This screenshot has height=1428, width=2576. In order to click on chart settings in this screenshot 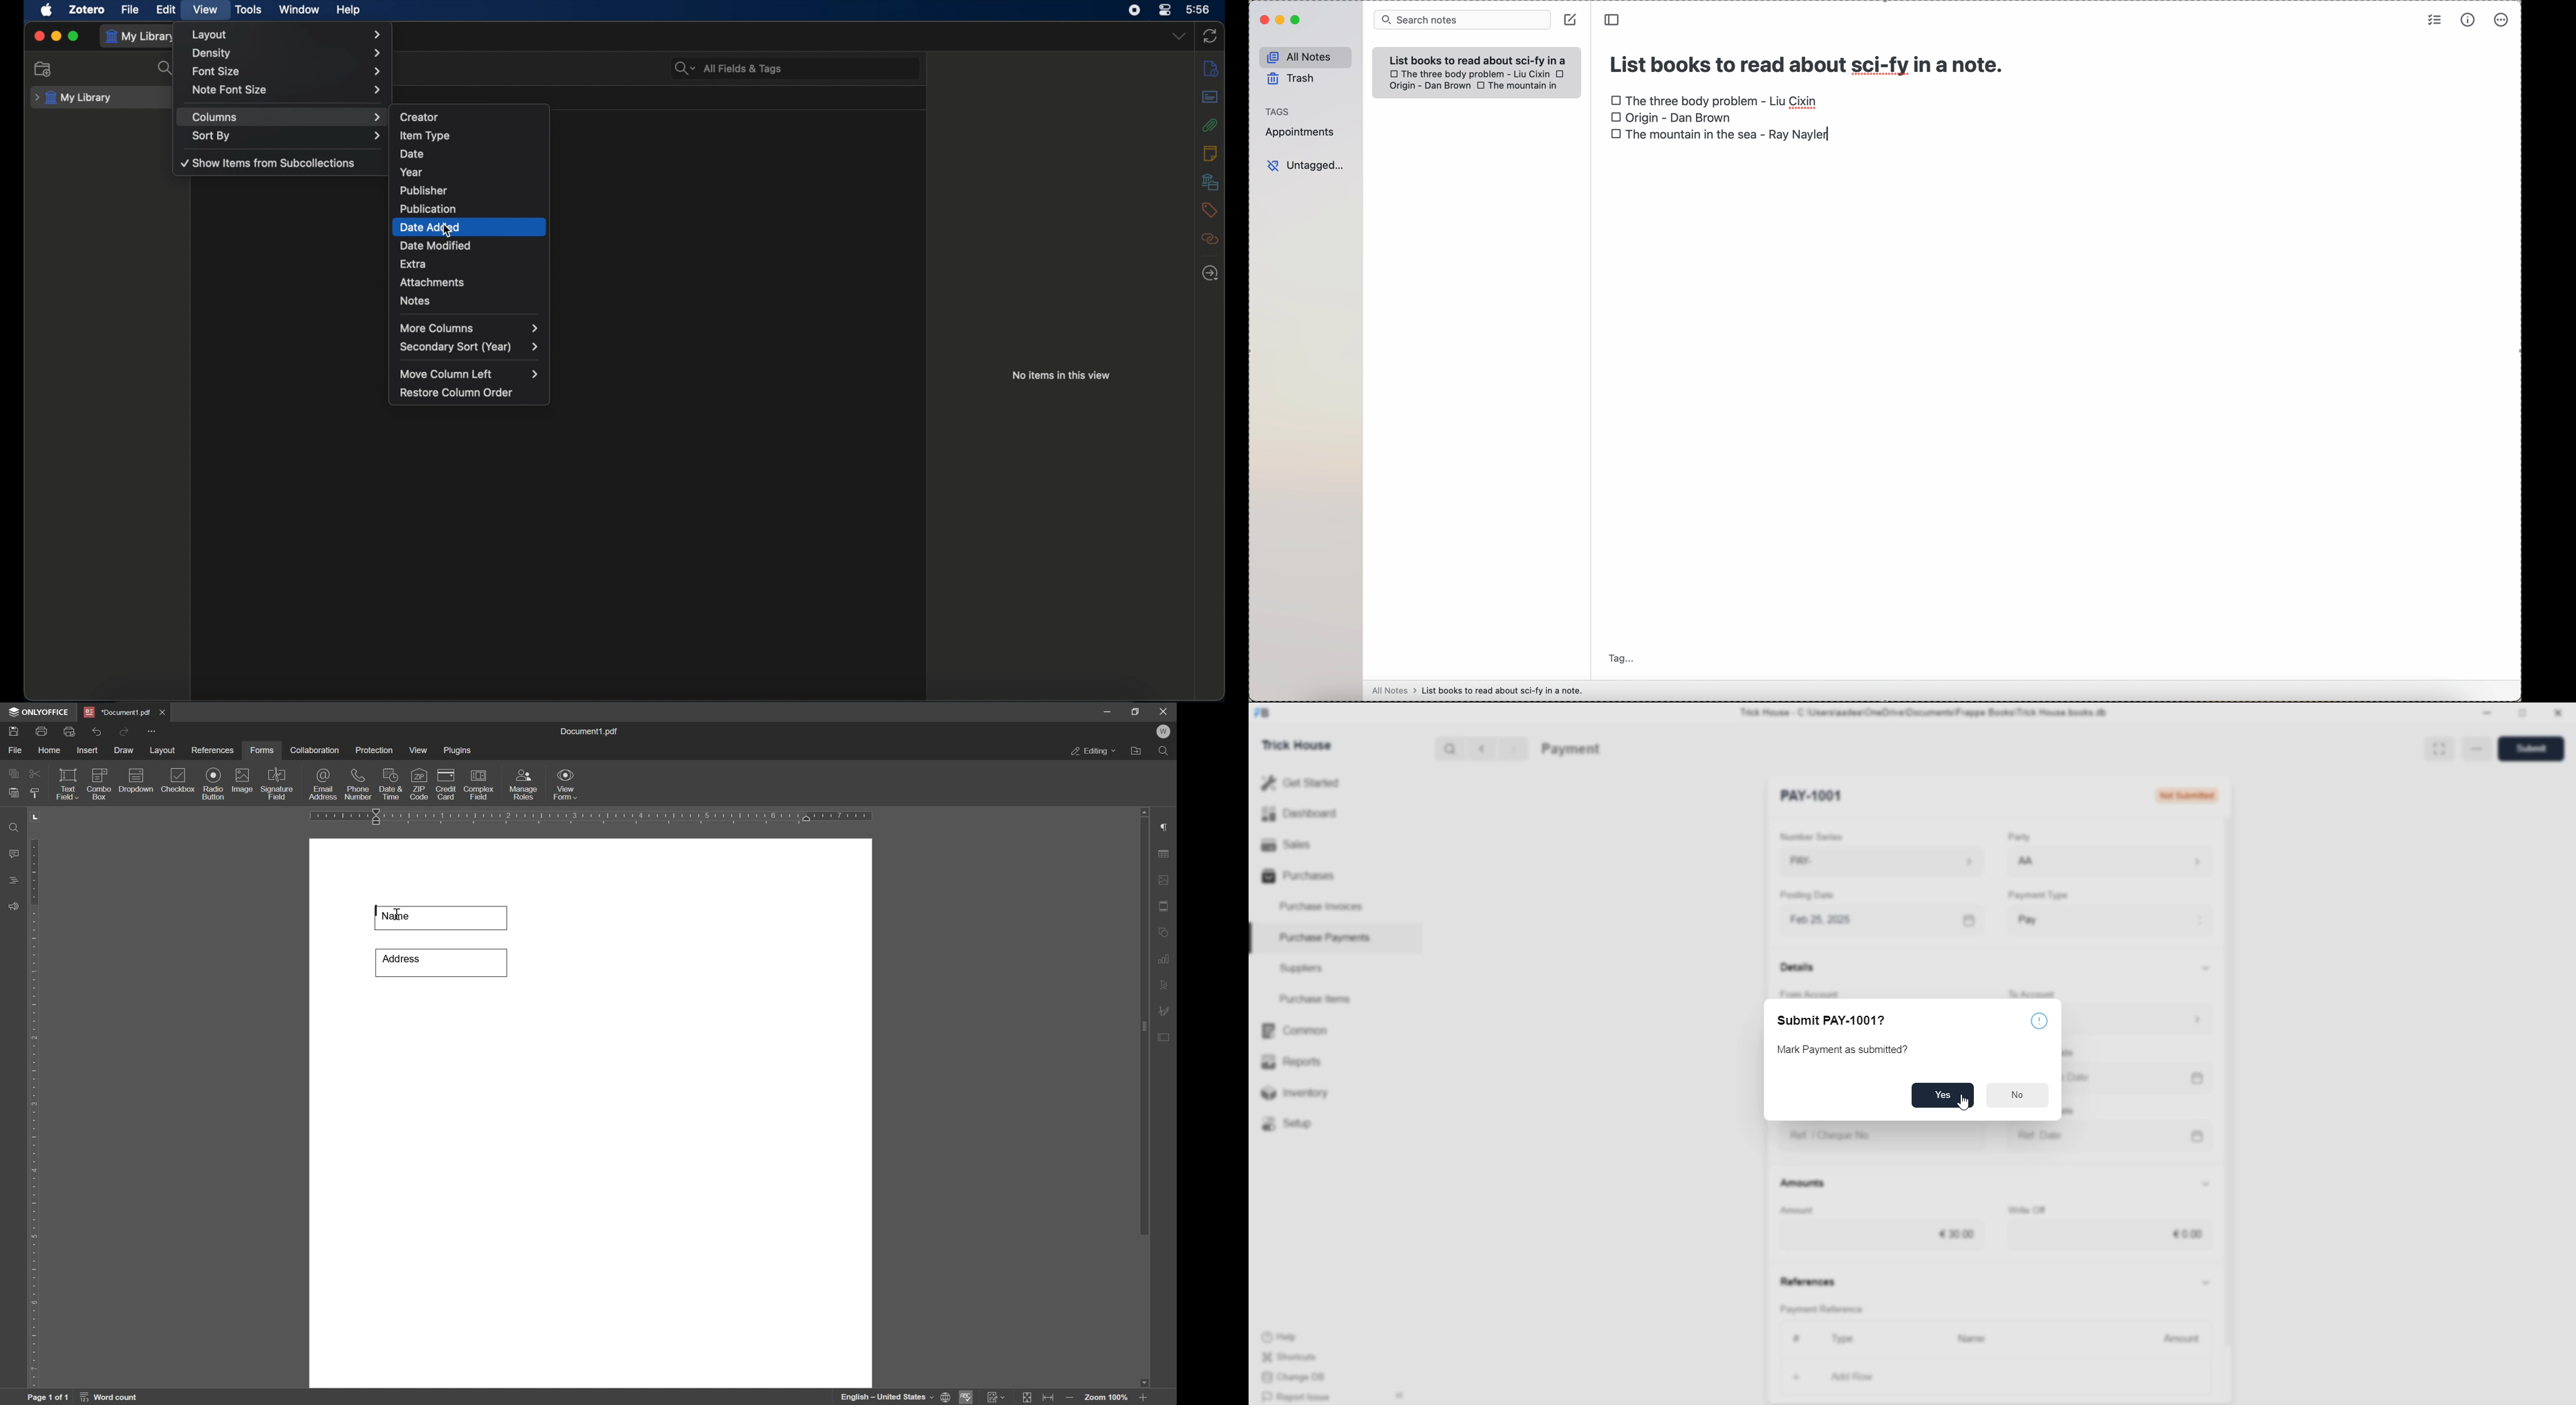, I will do `click(1165, 960)`.